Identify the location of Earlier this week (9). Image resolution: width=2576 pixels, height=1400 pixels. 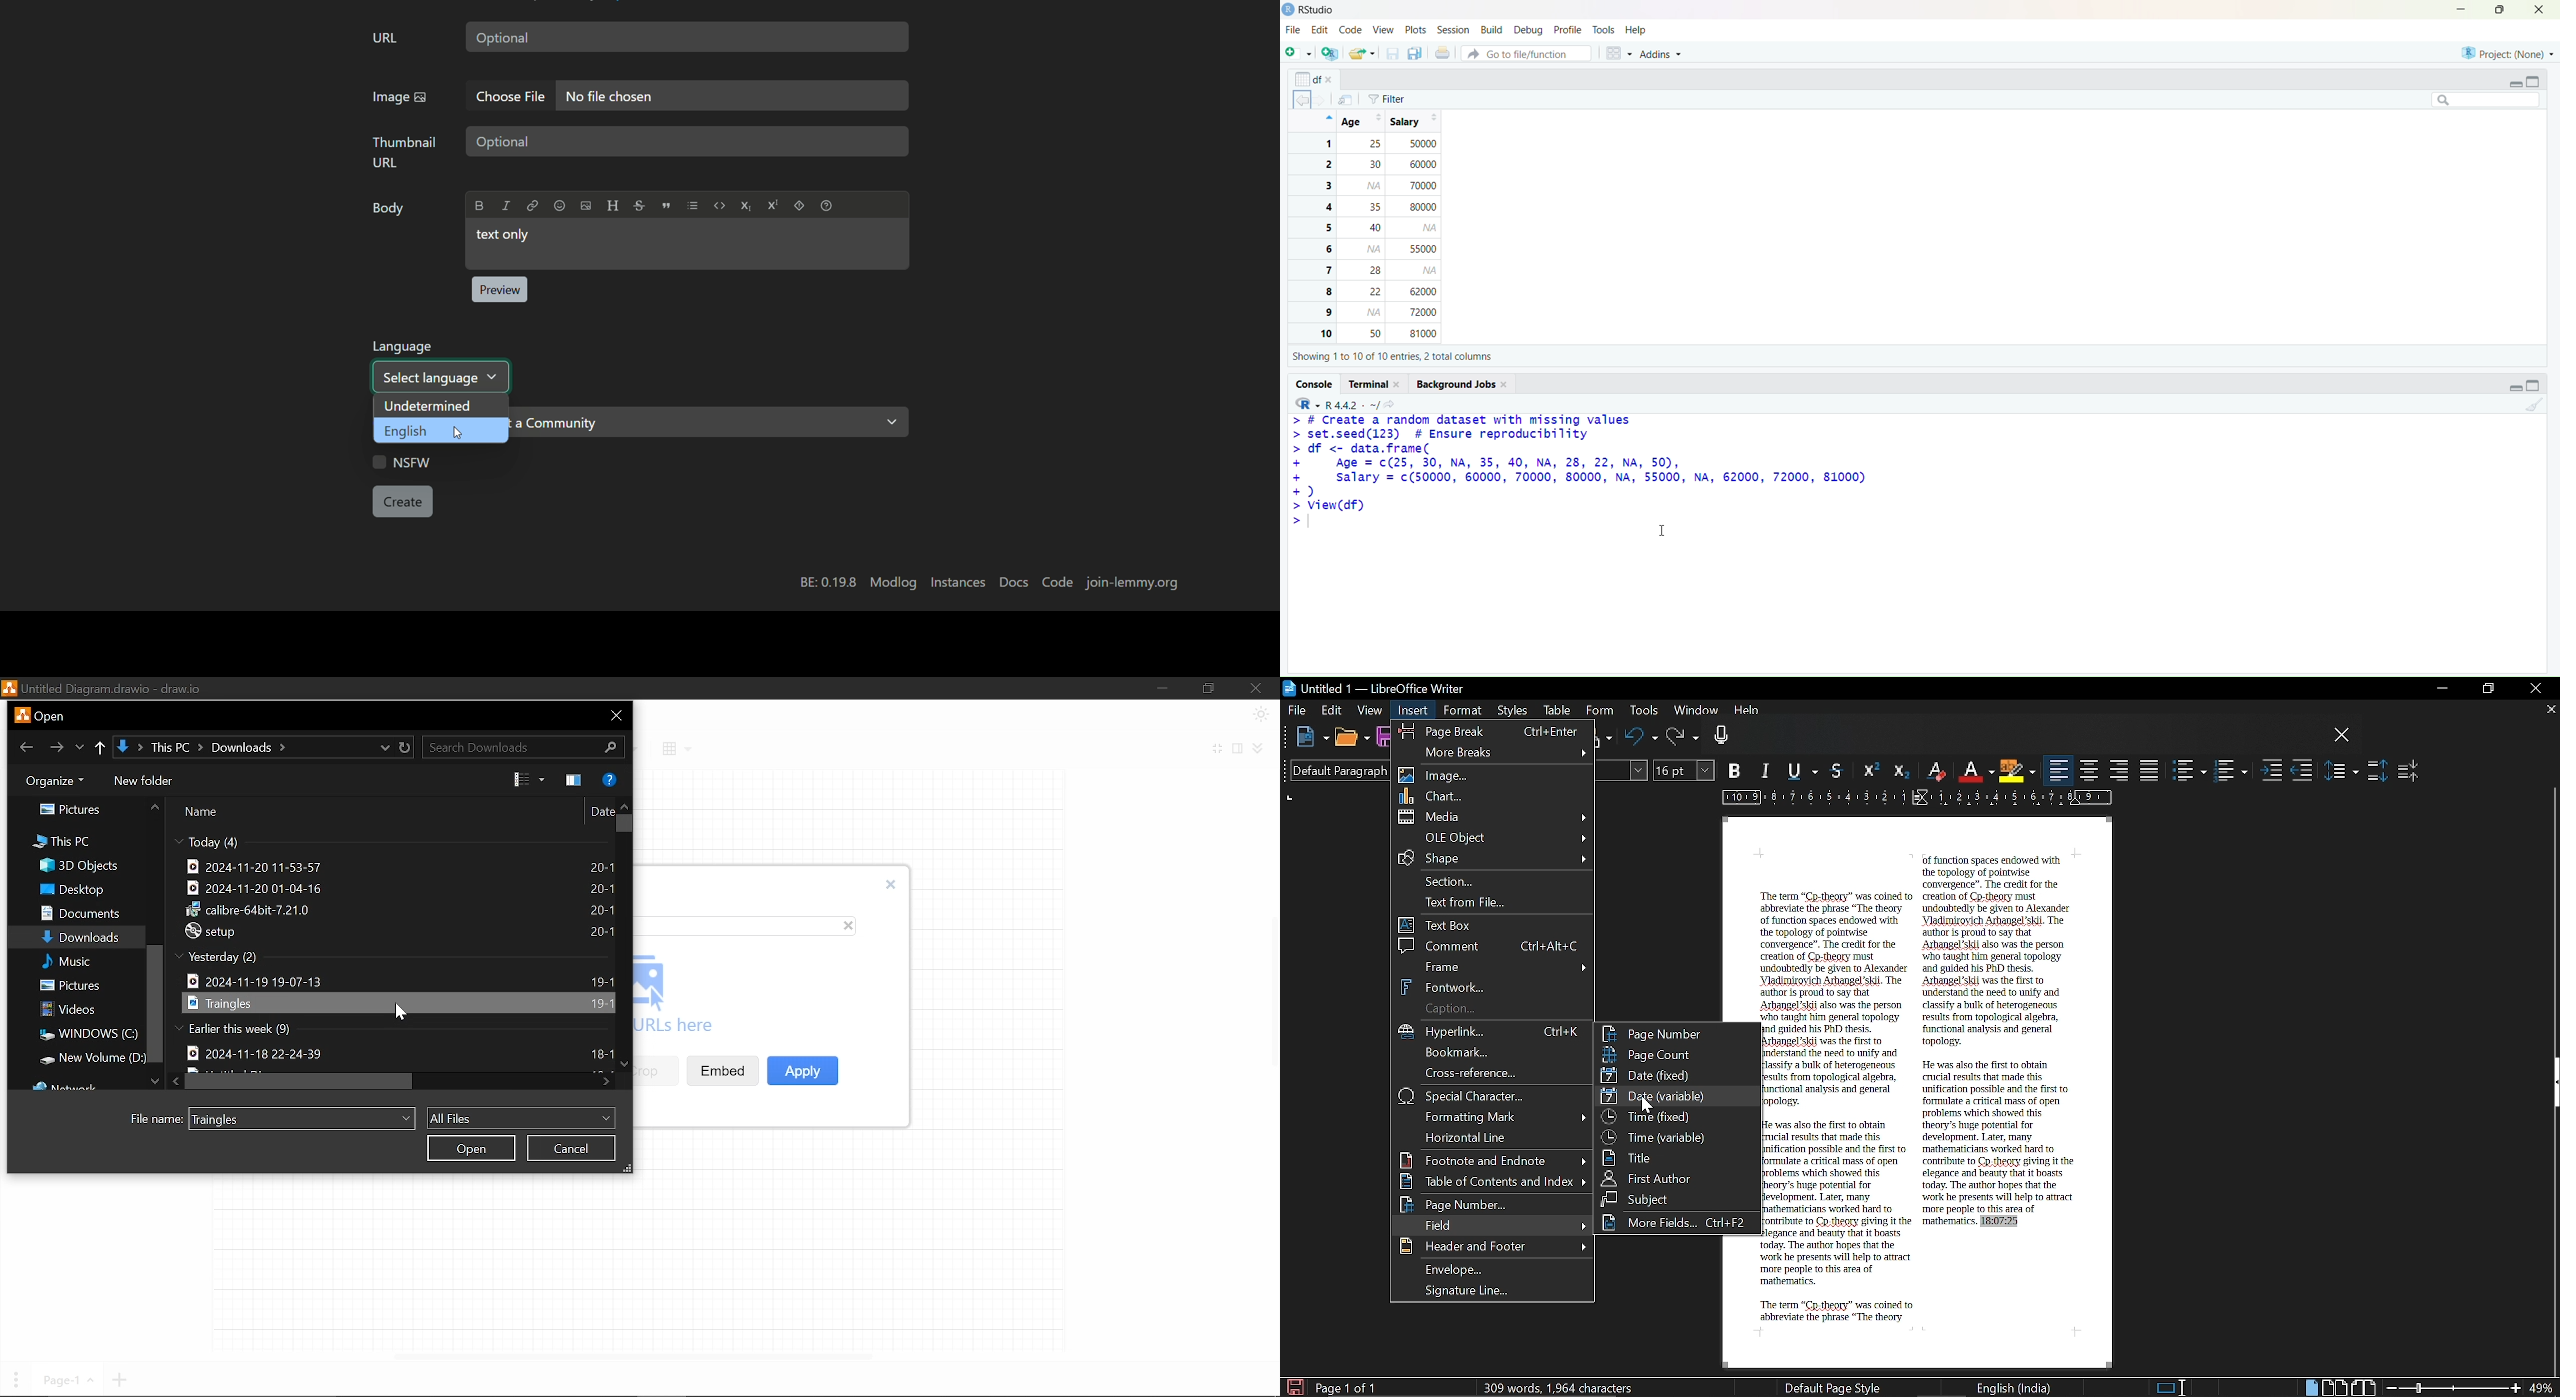
(251, 1030).